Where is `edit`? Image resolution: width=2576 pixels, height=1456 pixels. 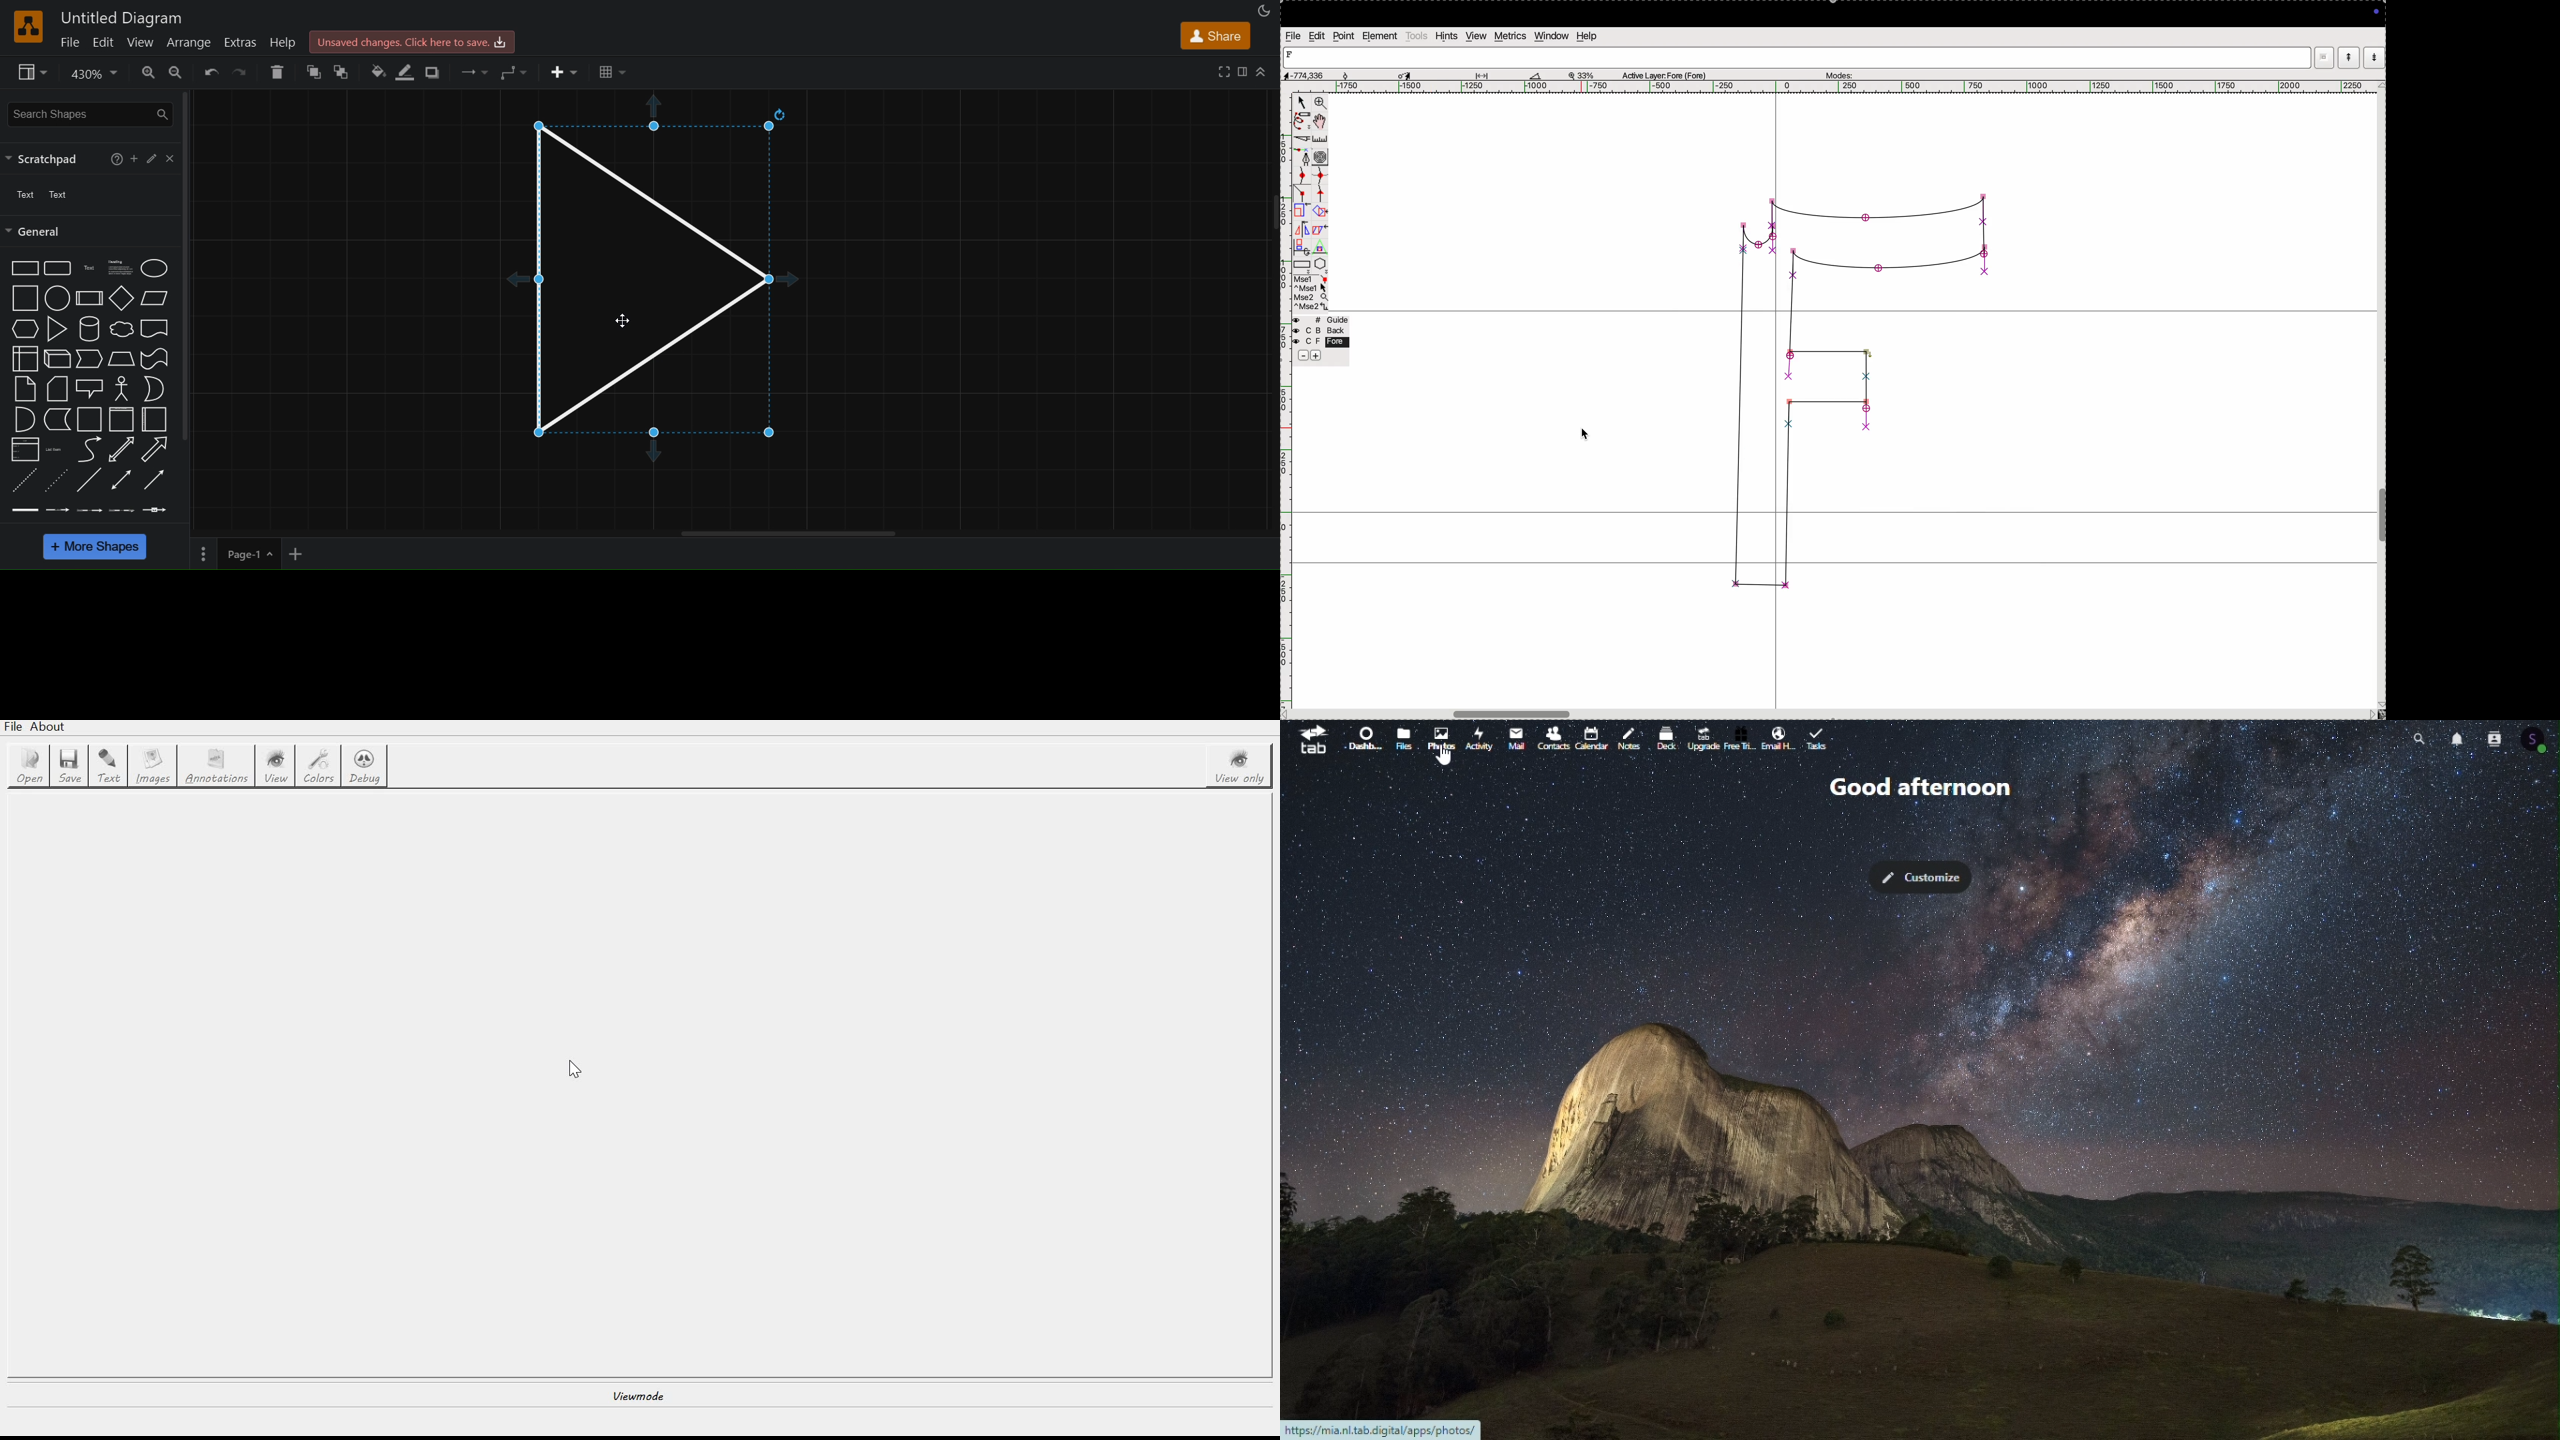
edit is located at coordinates (150, 159).